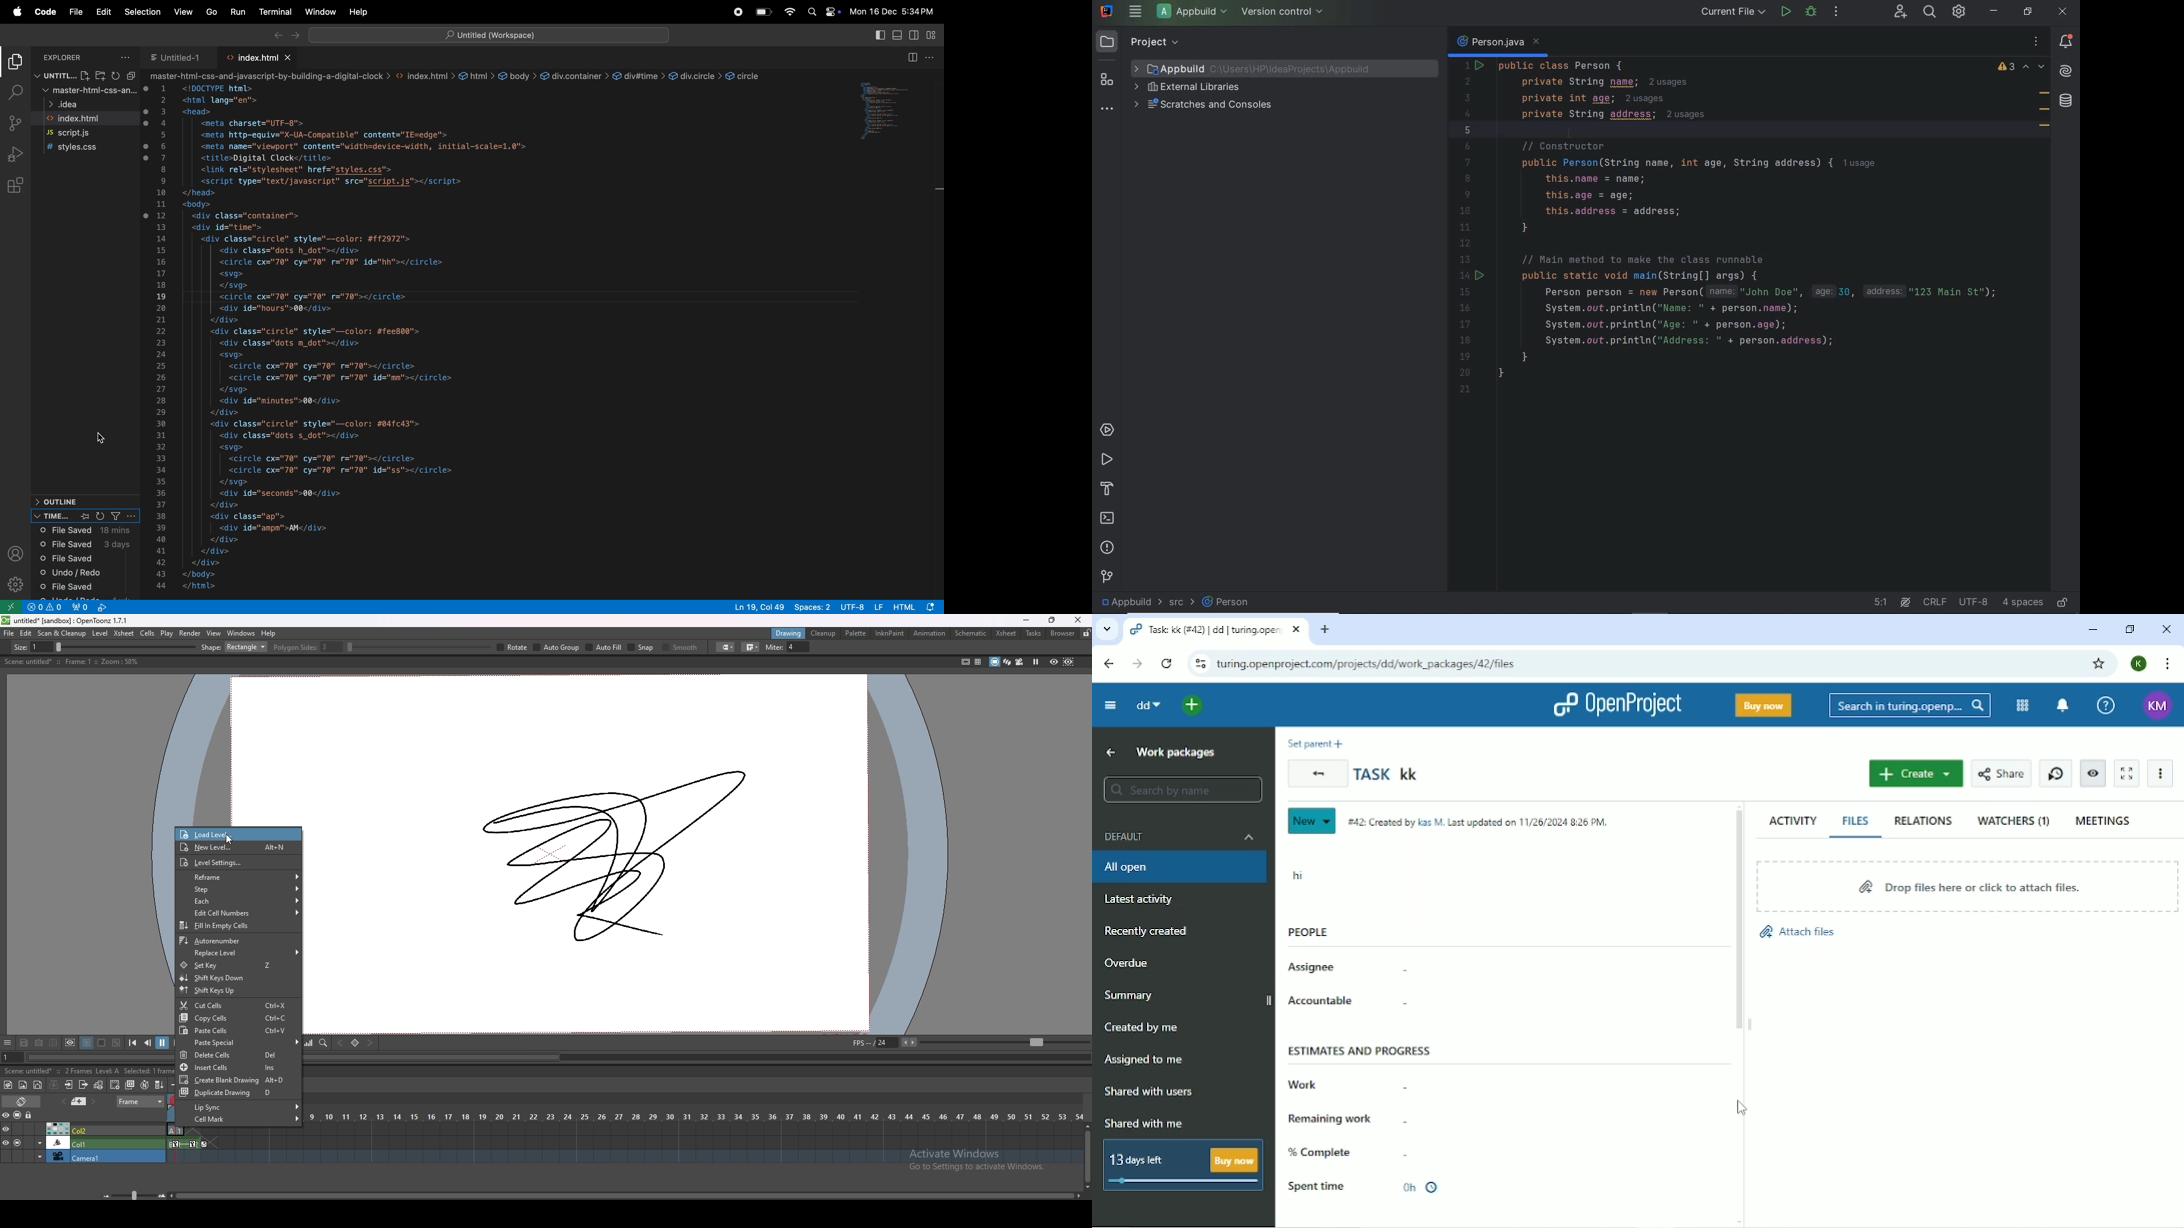  What do you see at coordinates (2166, 664) in the screenshot?
I see `Customize and control google chrome` at bounding box center [2166, 664].